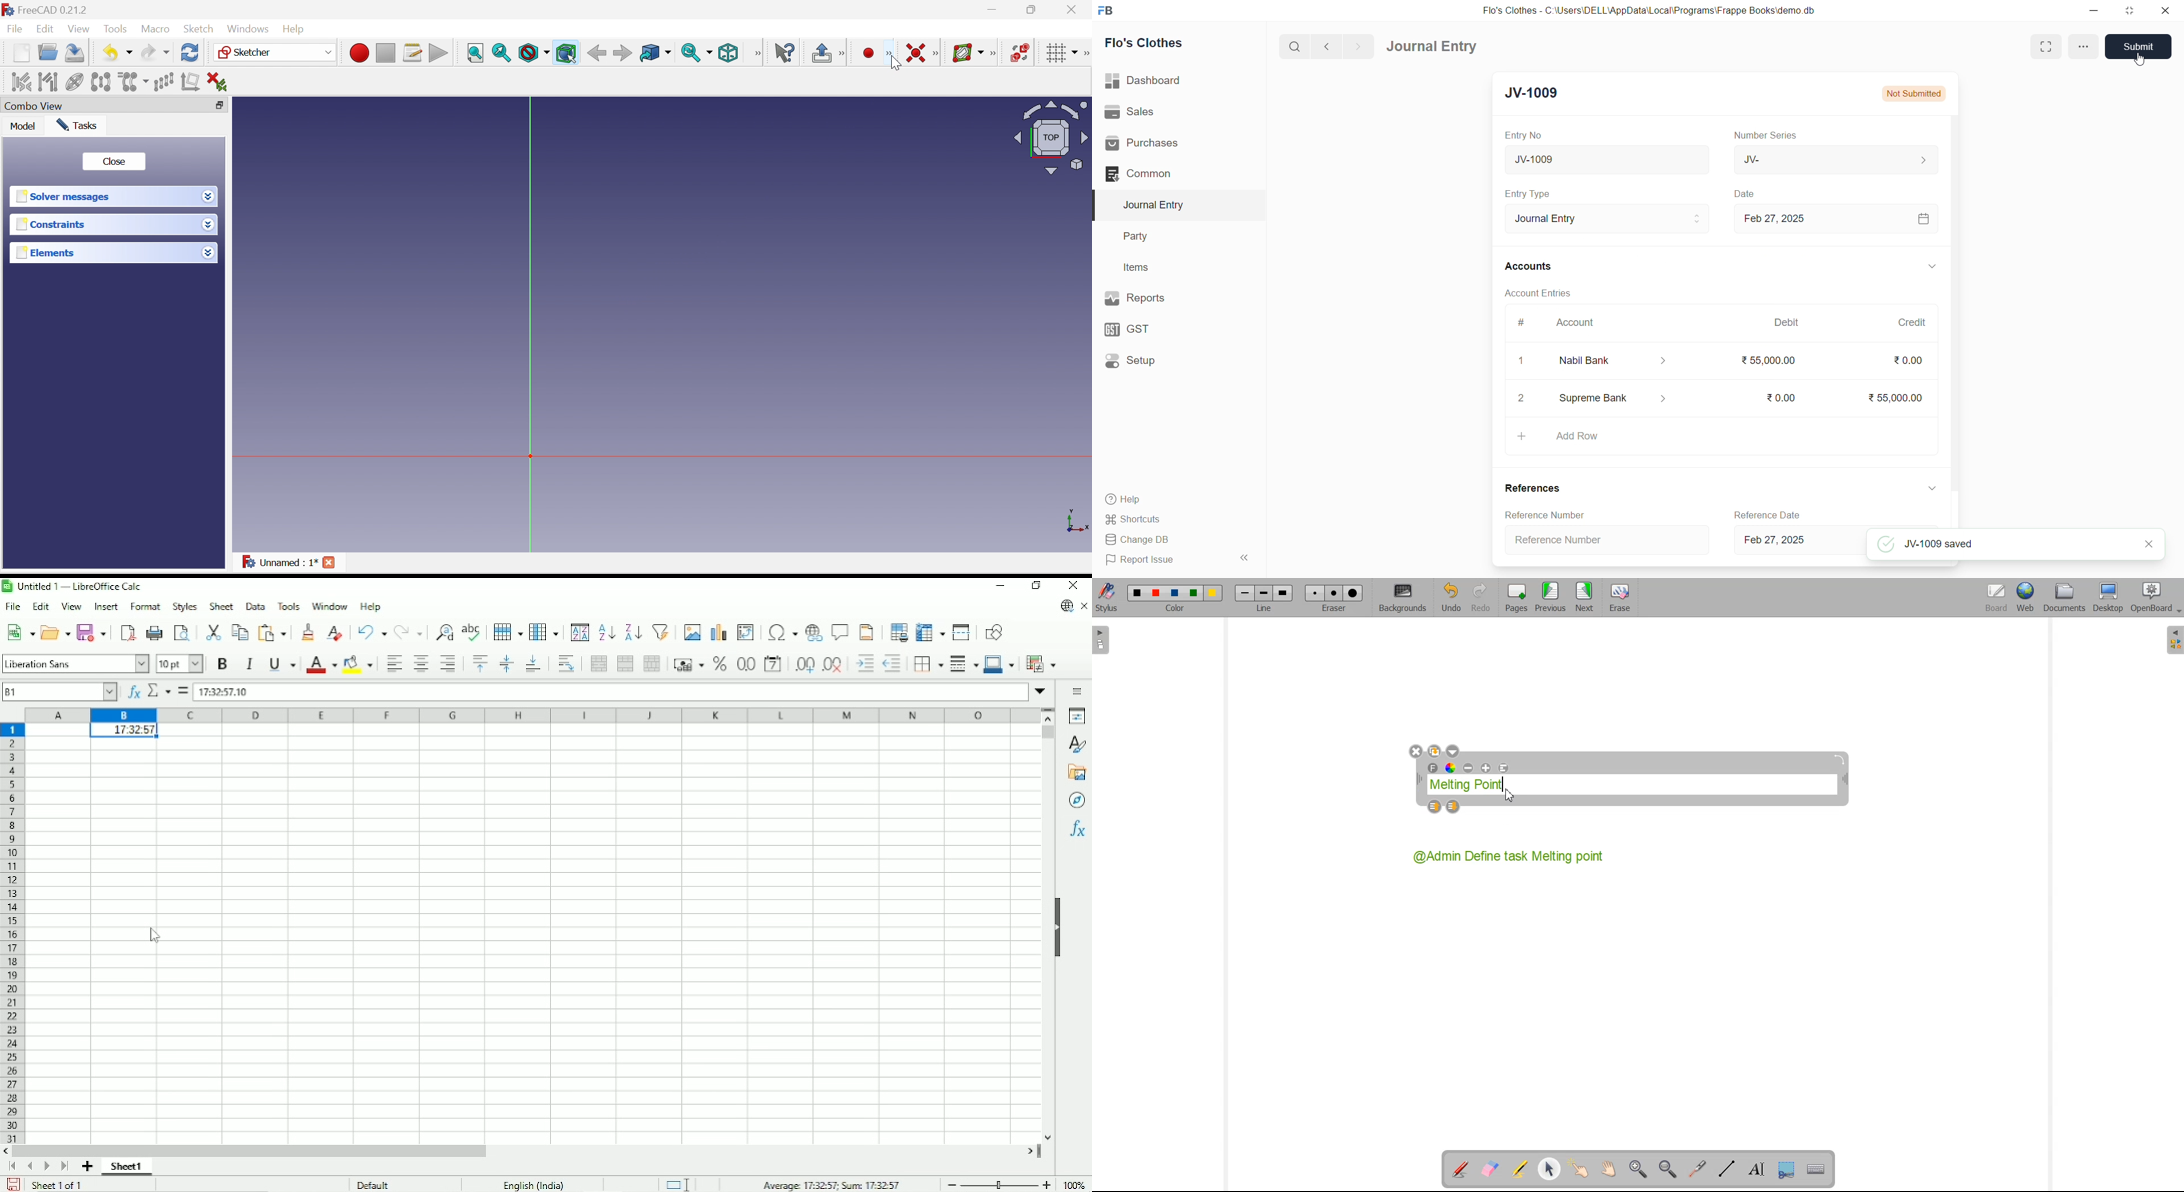 This screenshot has width=2184, height=1204. What do you see at coordinates (13, 1166) in the screenshot?
I see `Scroll to first sheet` at bounding box center [13, 1166].